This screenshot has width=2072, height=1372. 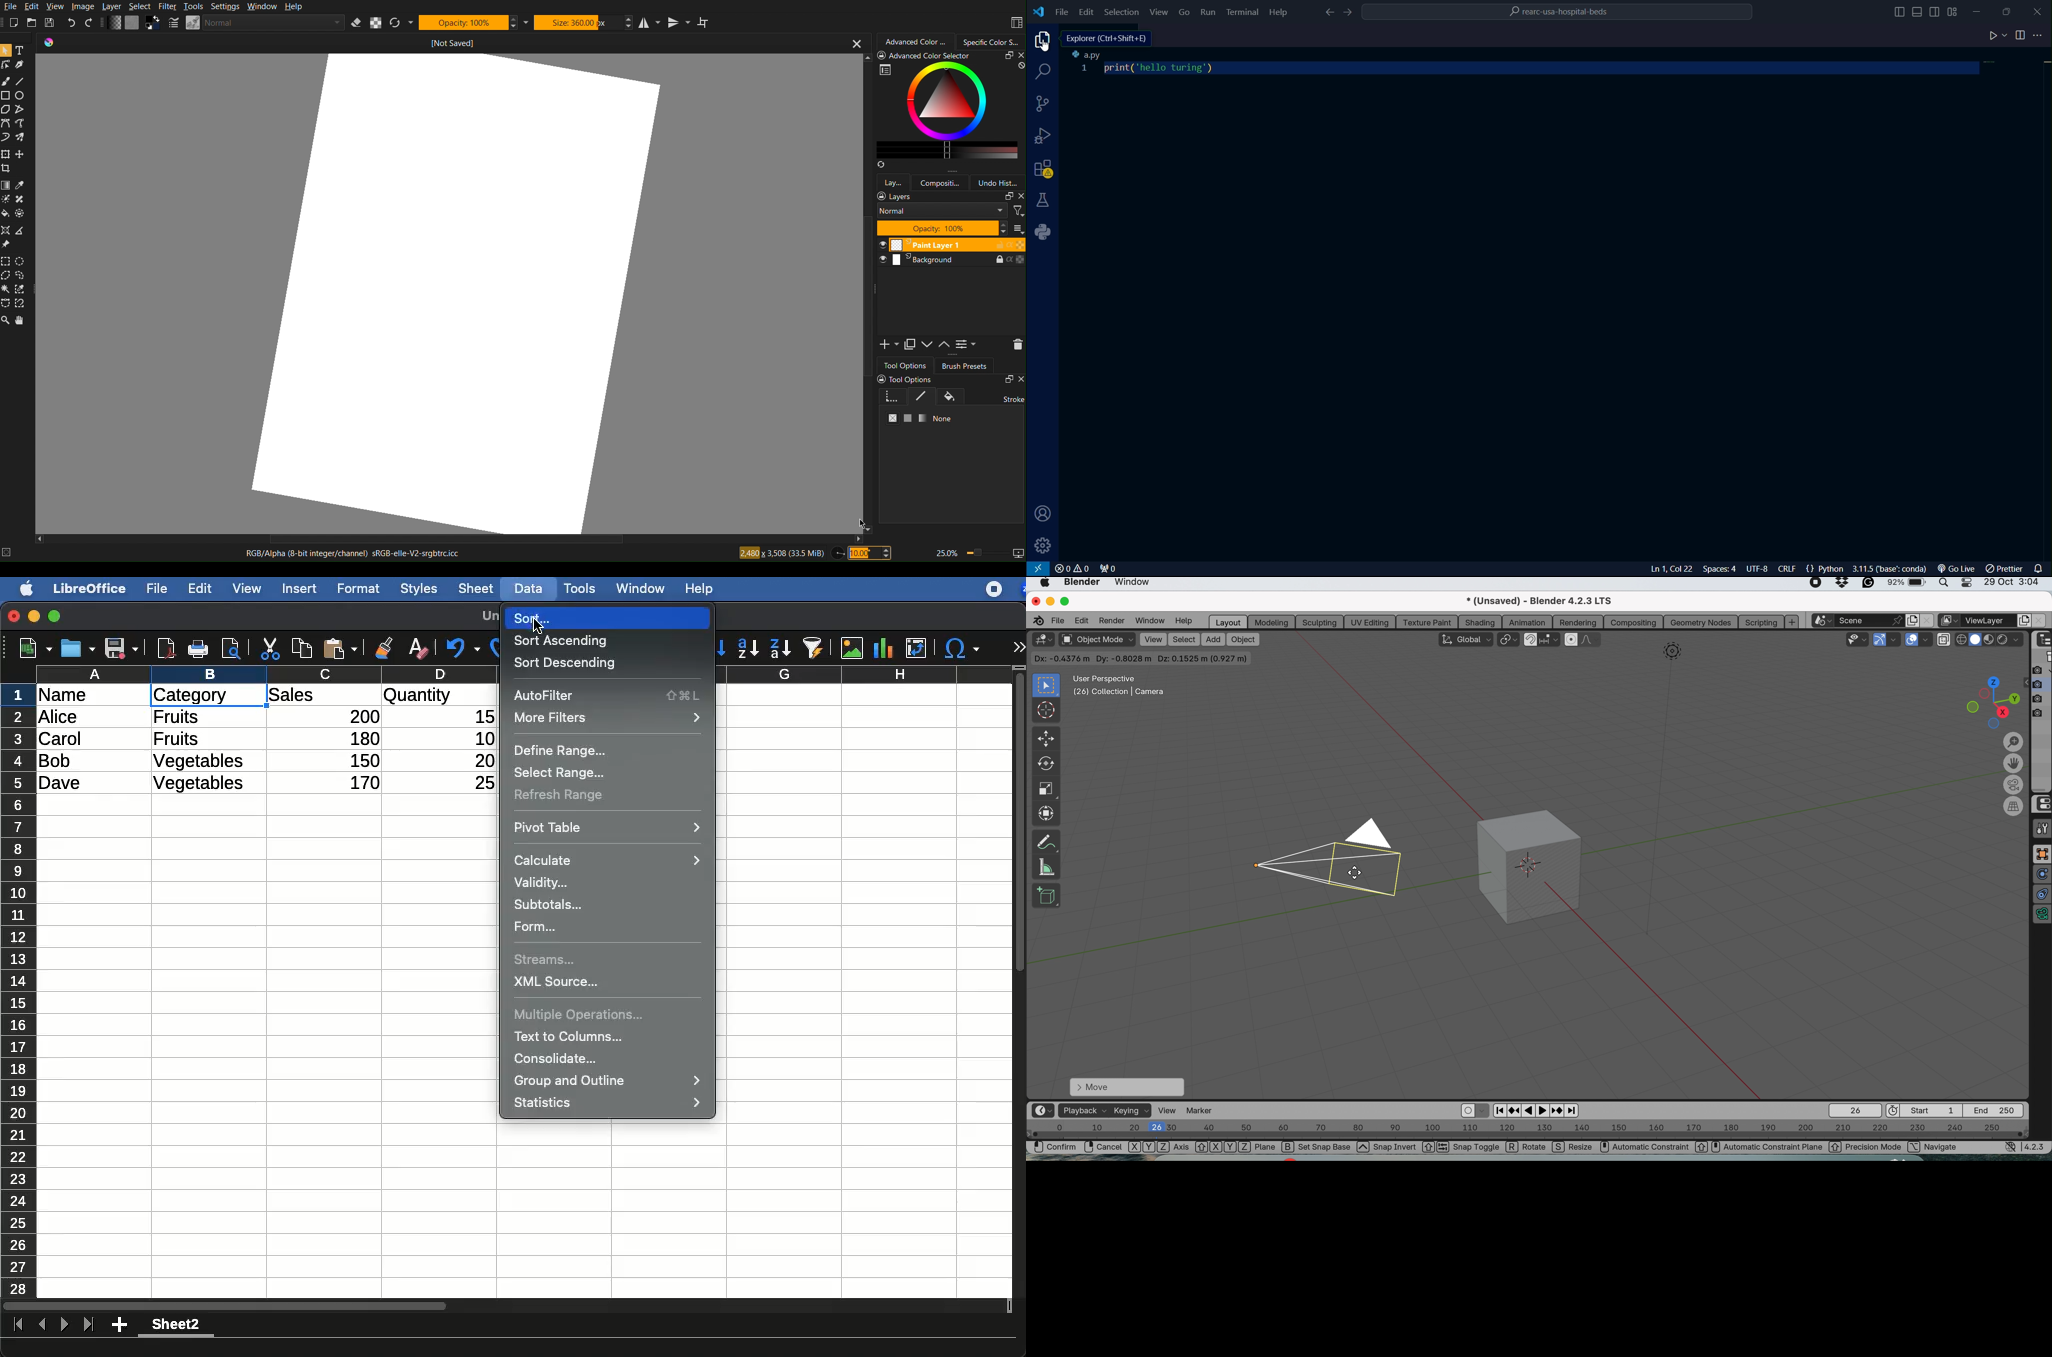 I want to click on account, so click(x=1045, y=514).